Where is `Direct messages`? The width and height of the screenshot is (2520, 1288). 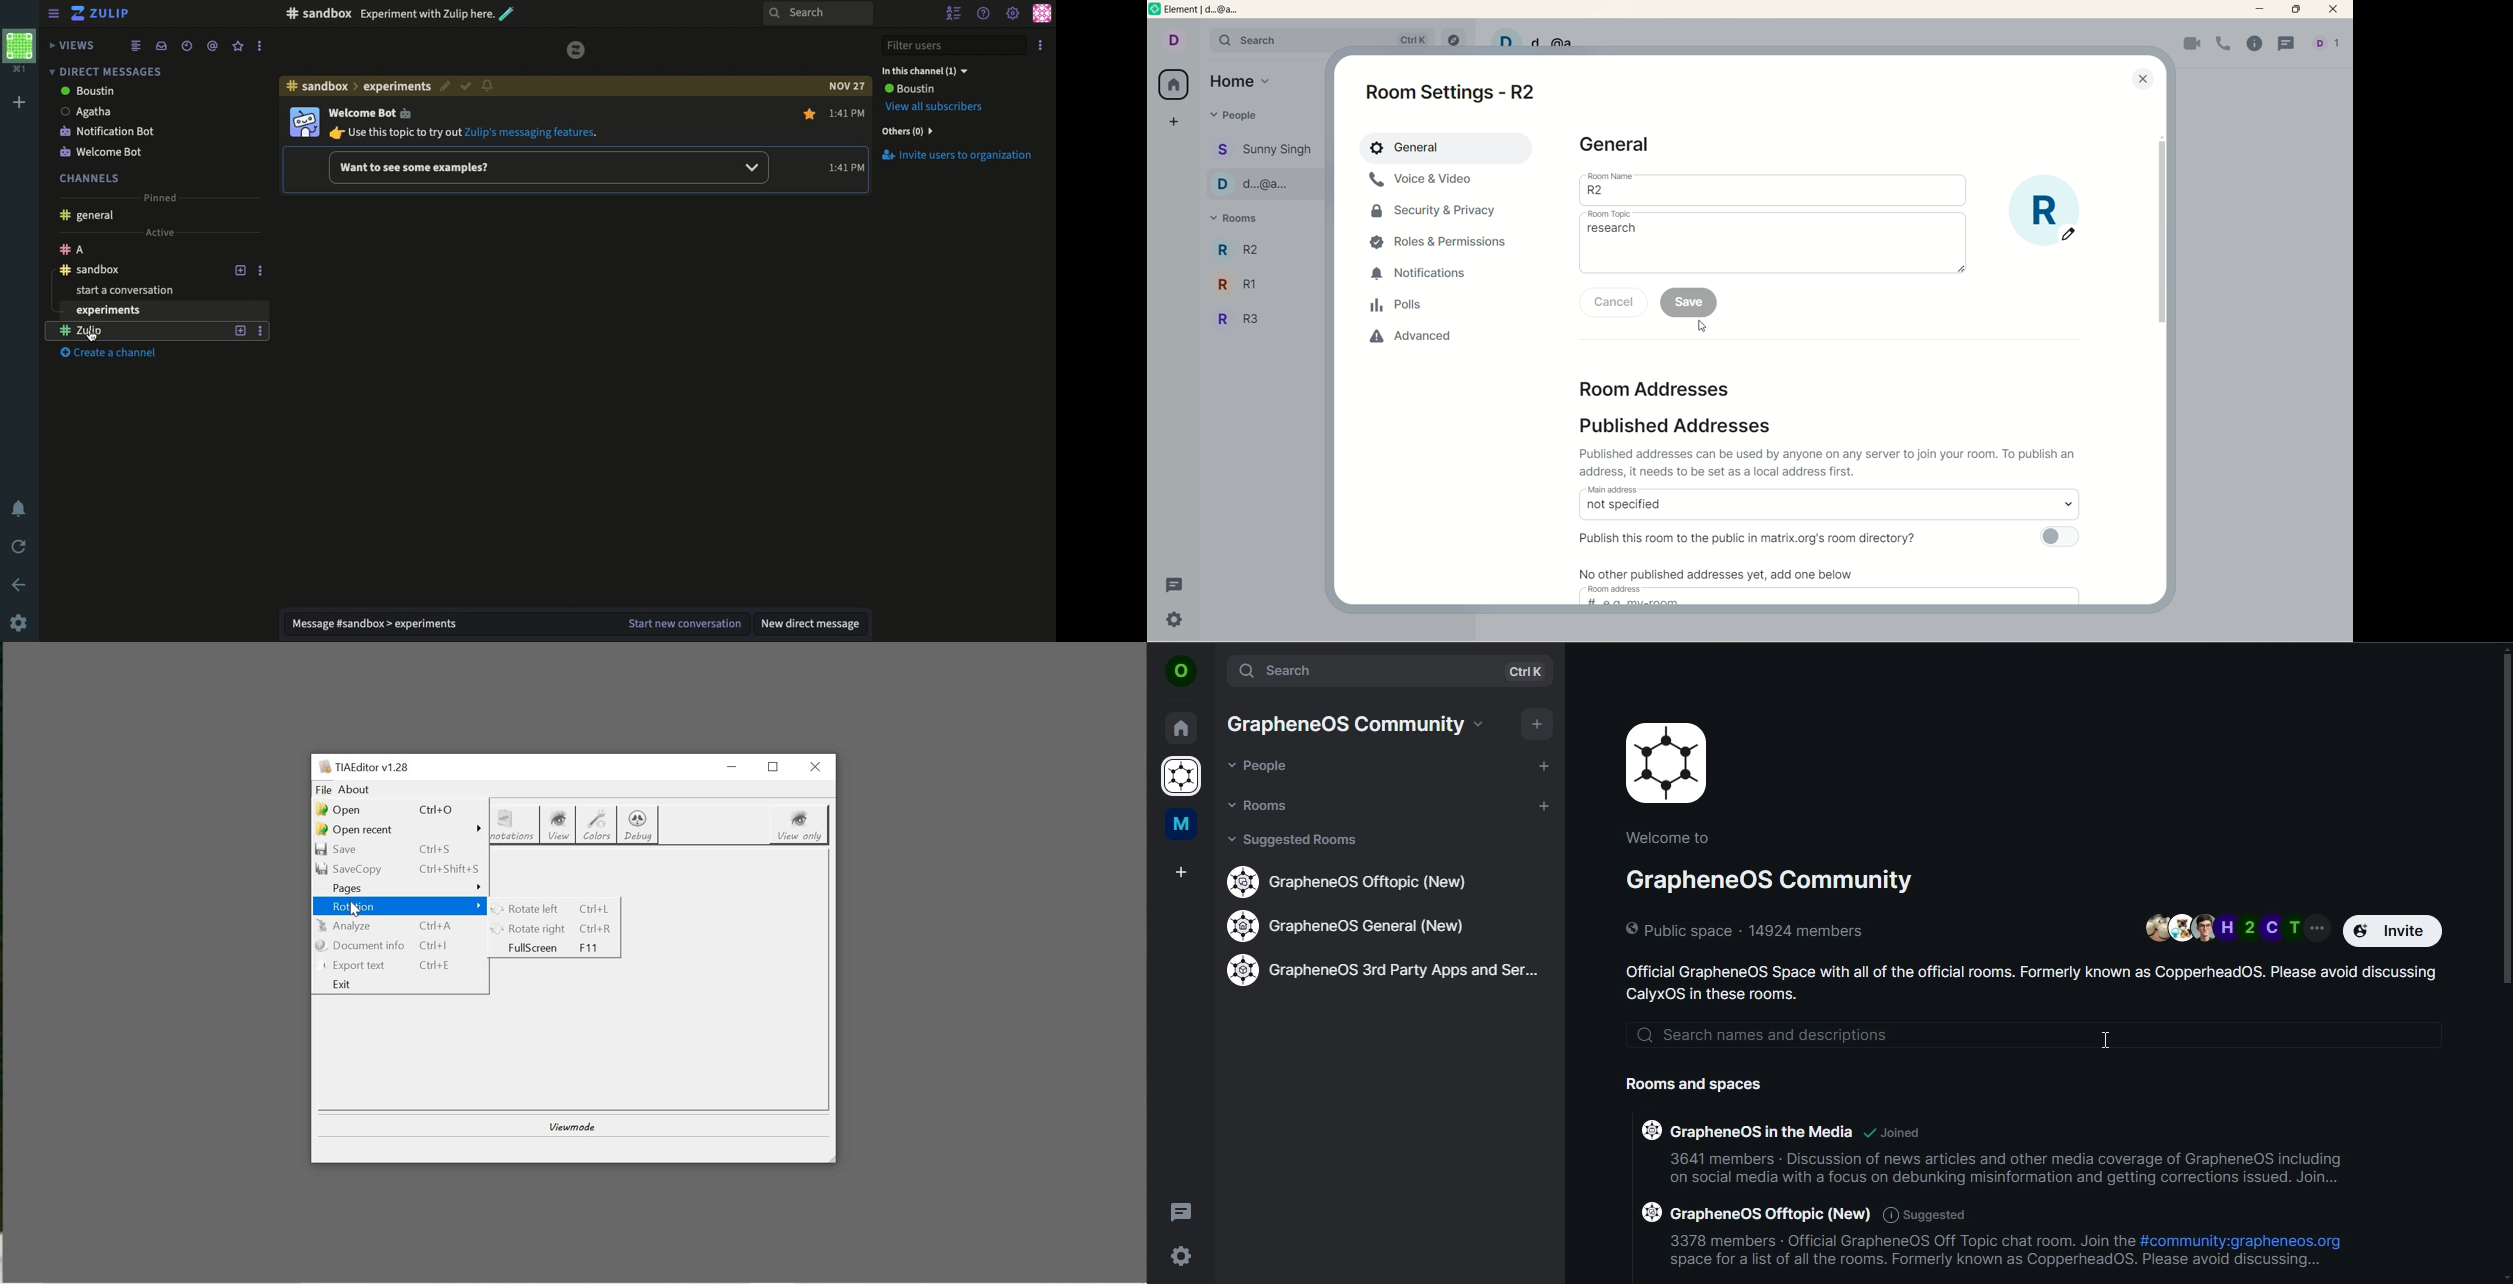
Direct messages is located at coordinates (103, 71).